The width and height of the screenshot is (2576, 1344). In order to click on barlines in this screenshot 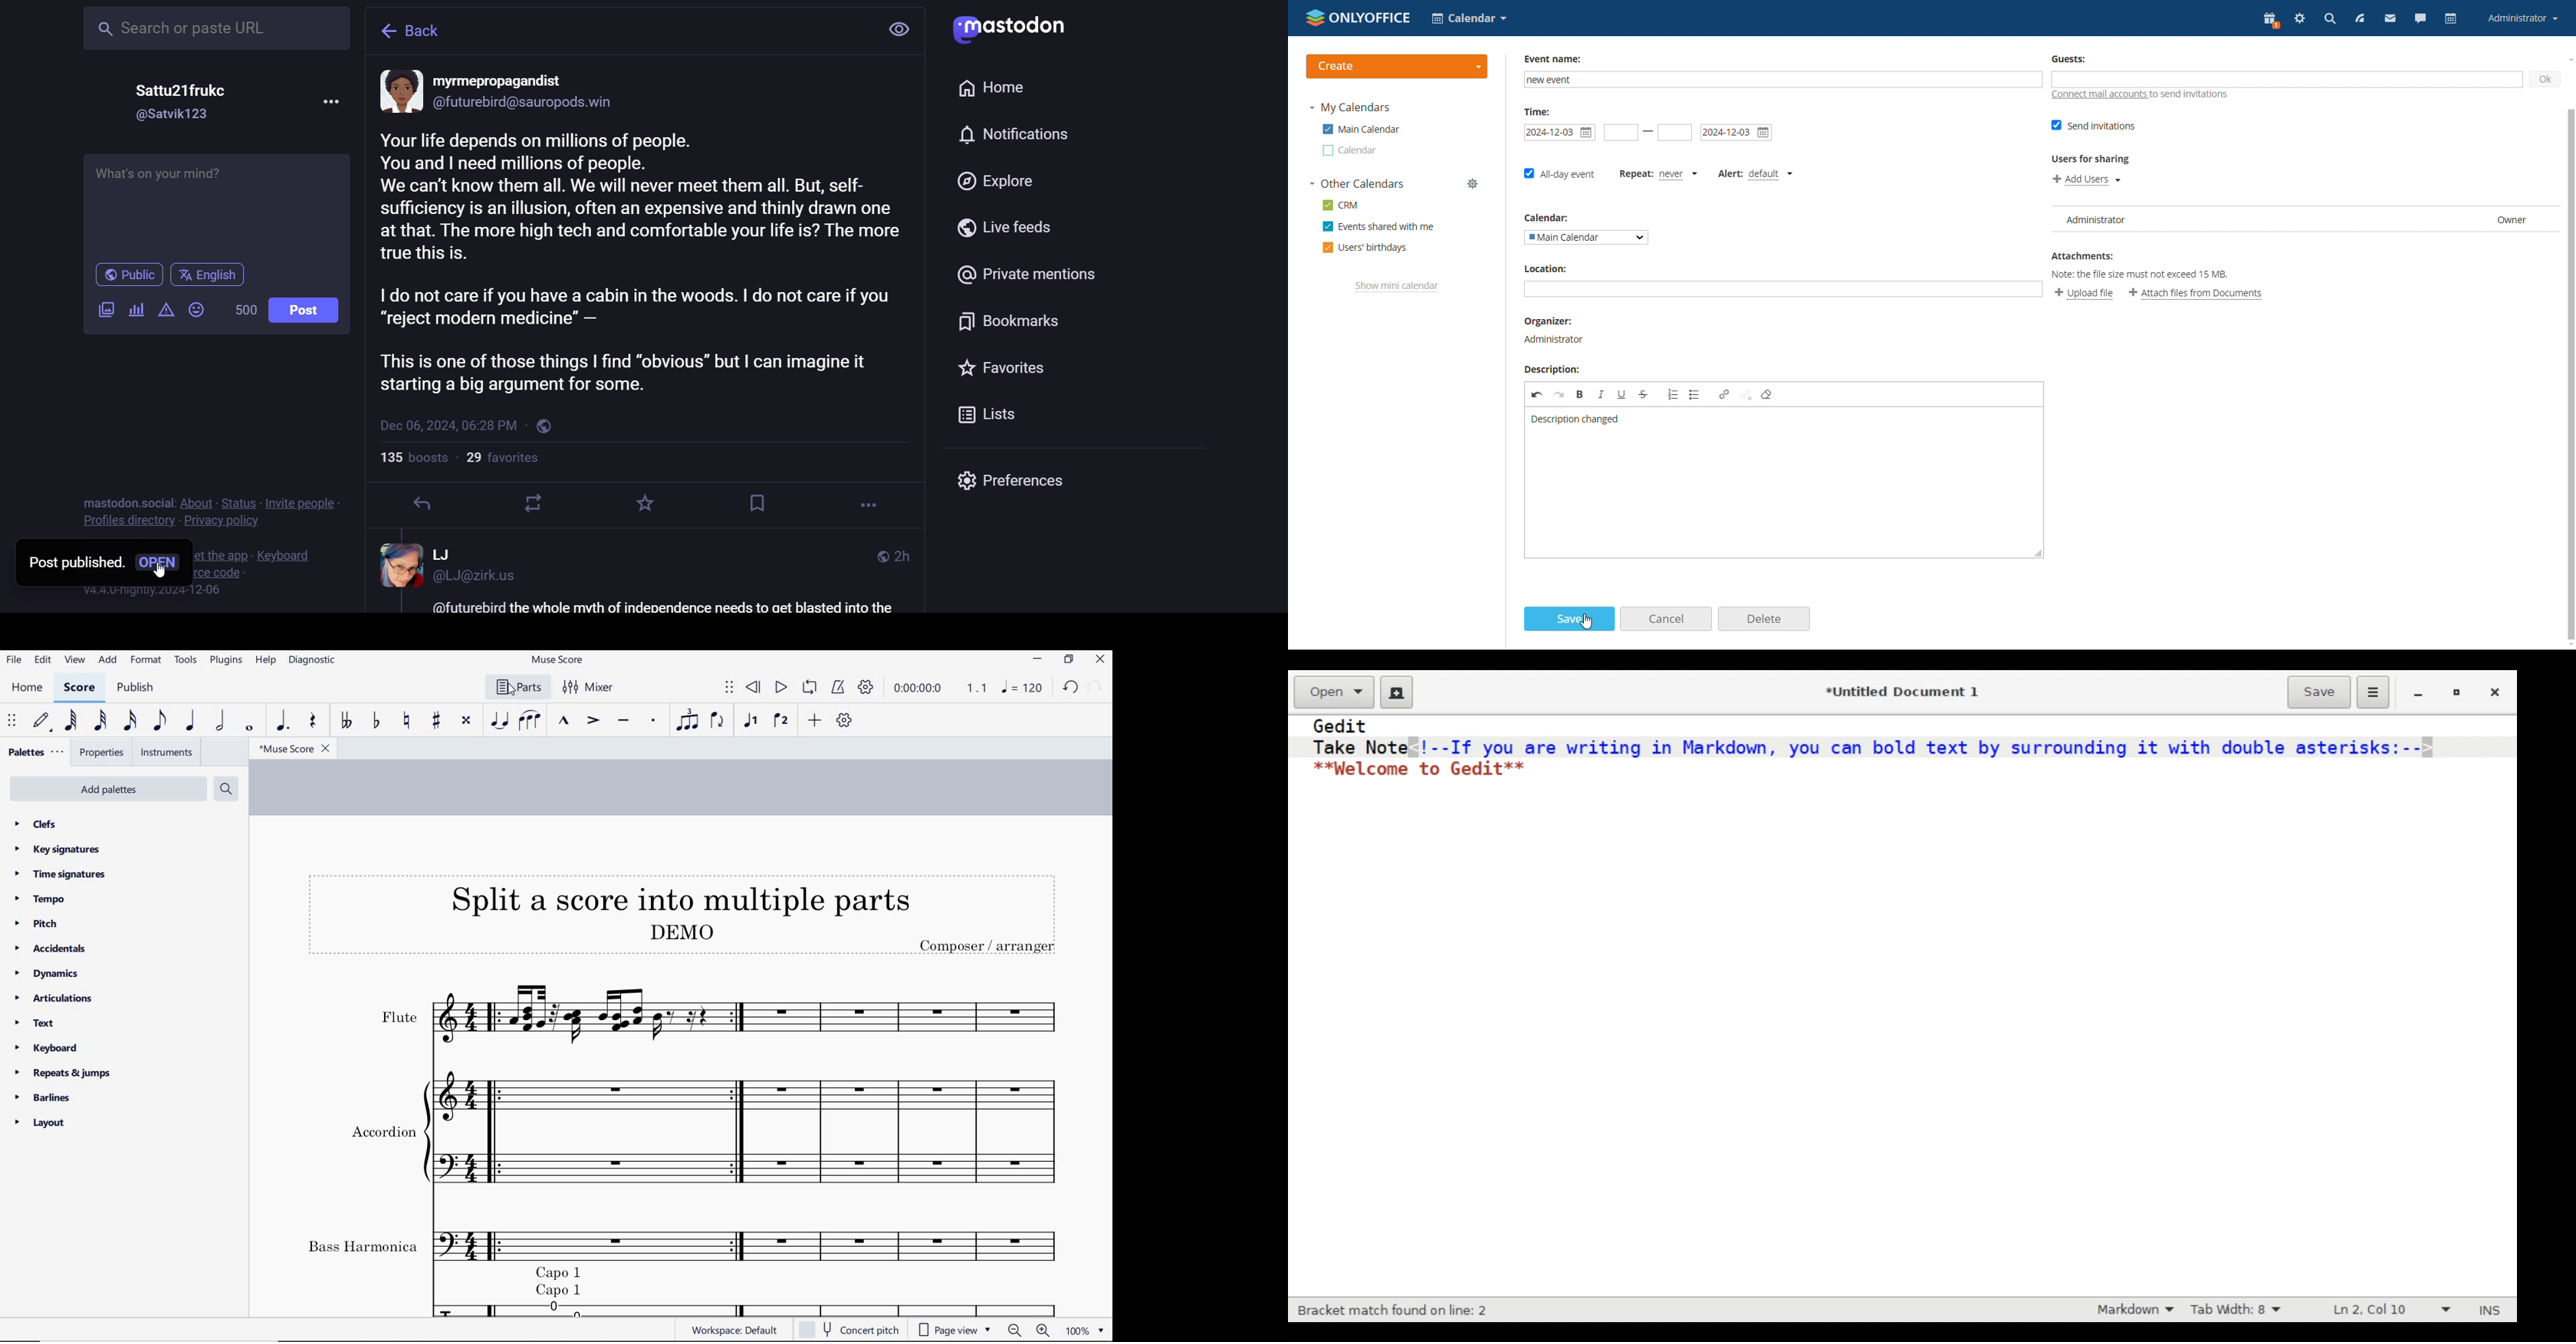, I will do `click(46, 1098)`.